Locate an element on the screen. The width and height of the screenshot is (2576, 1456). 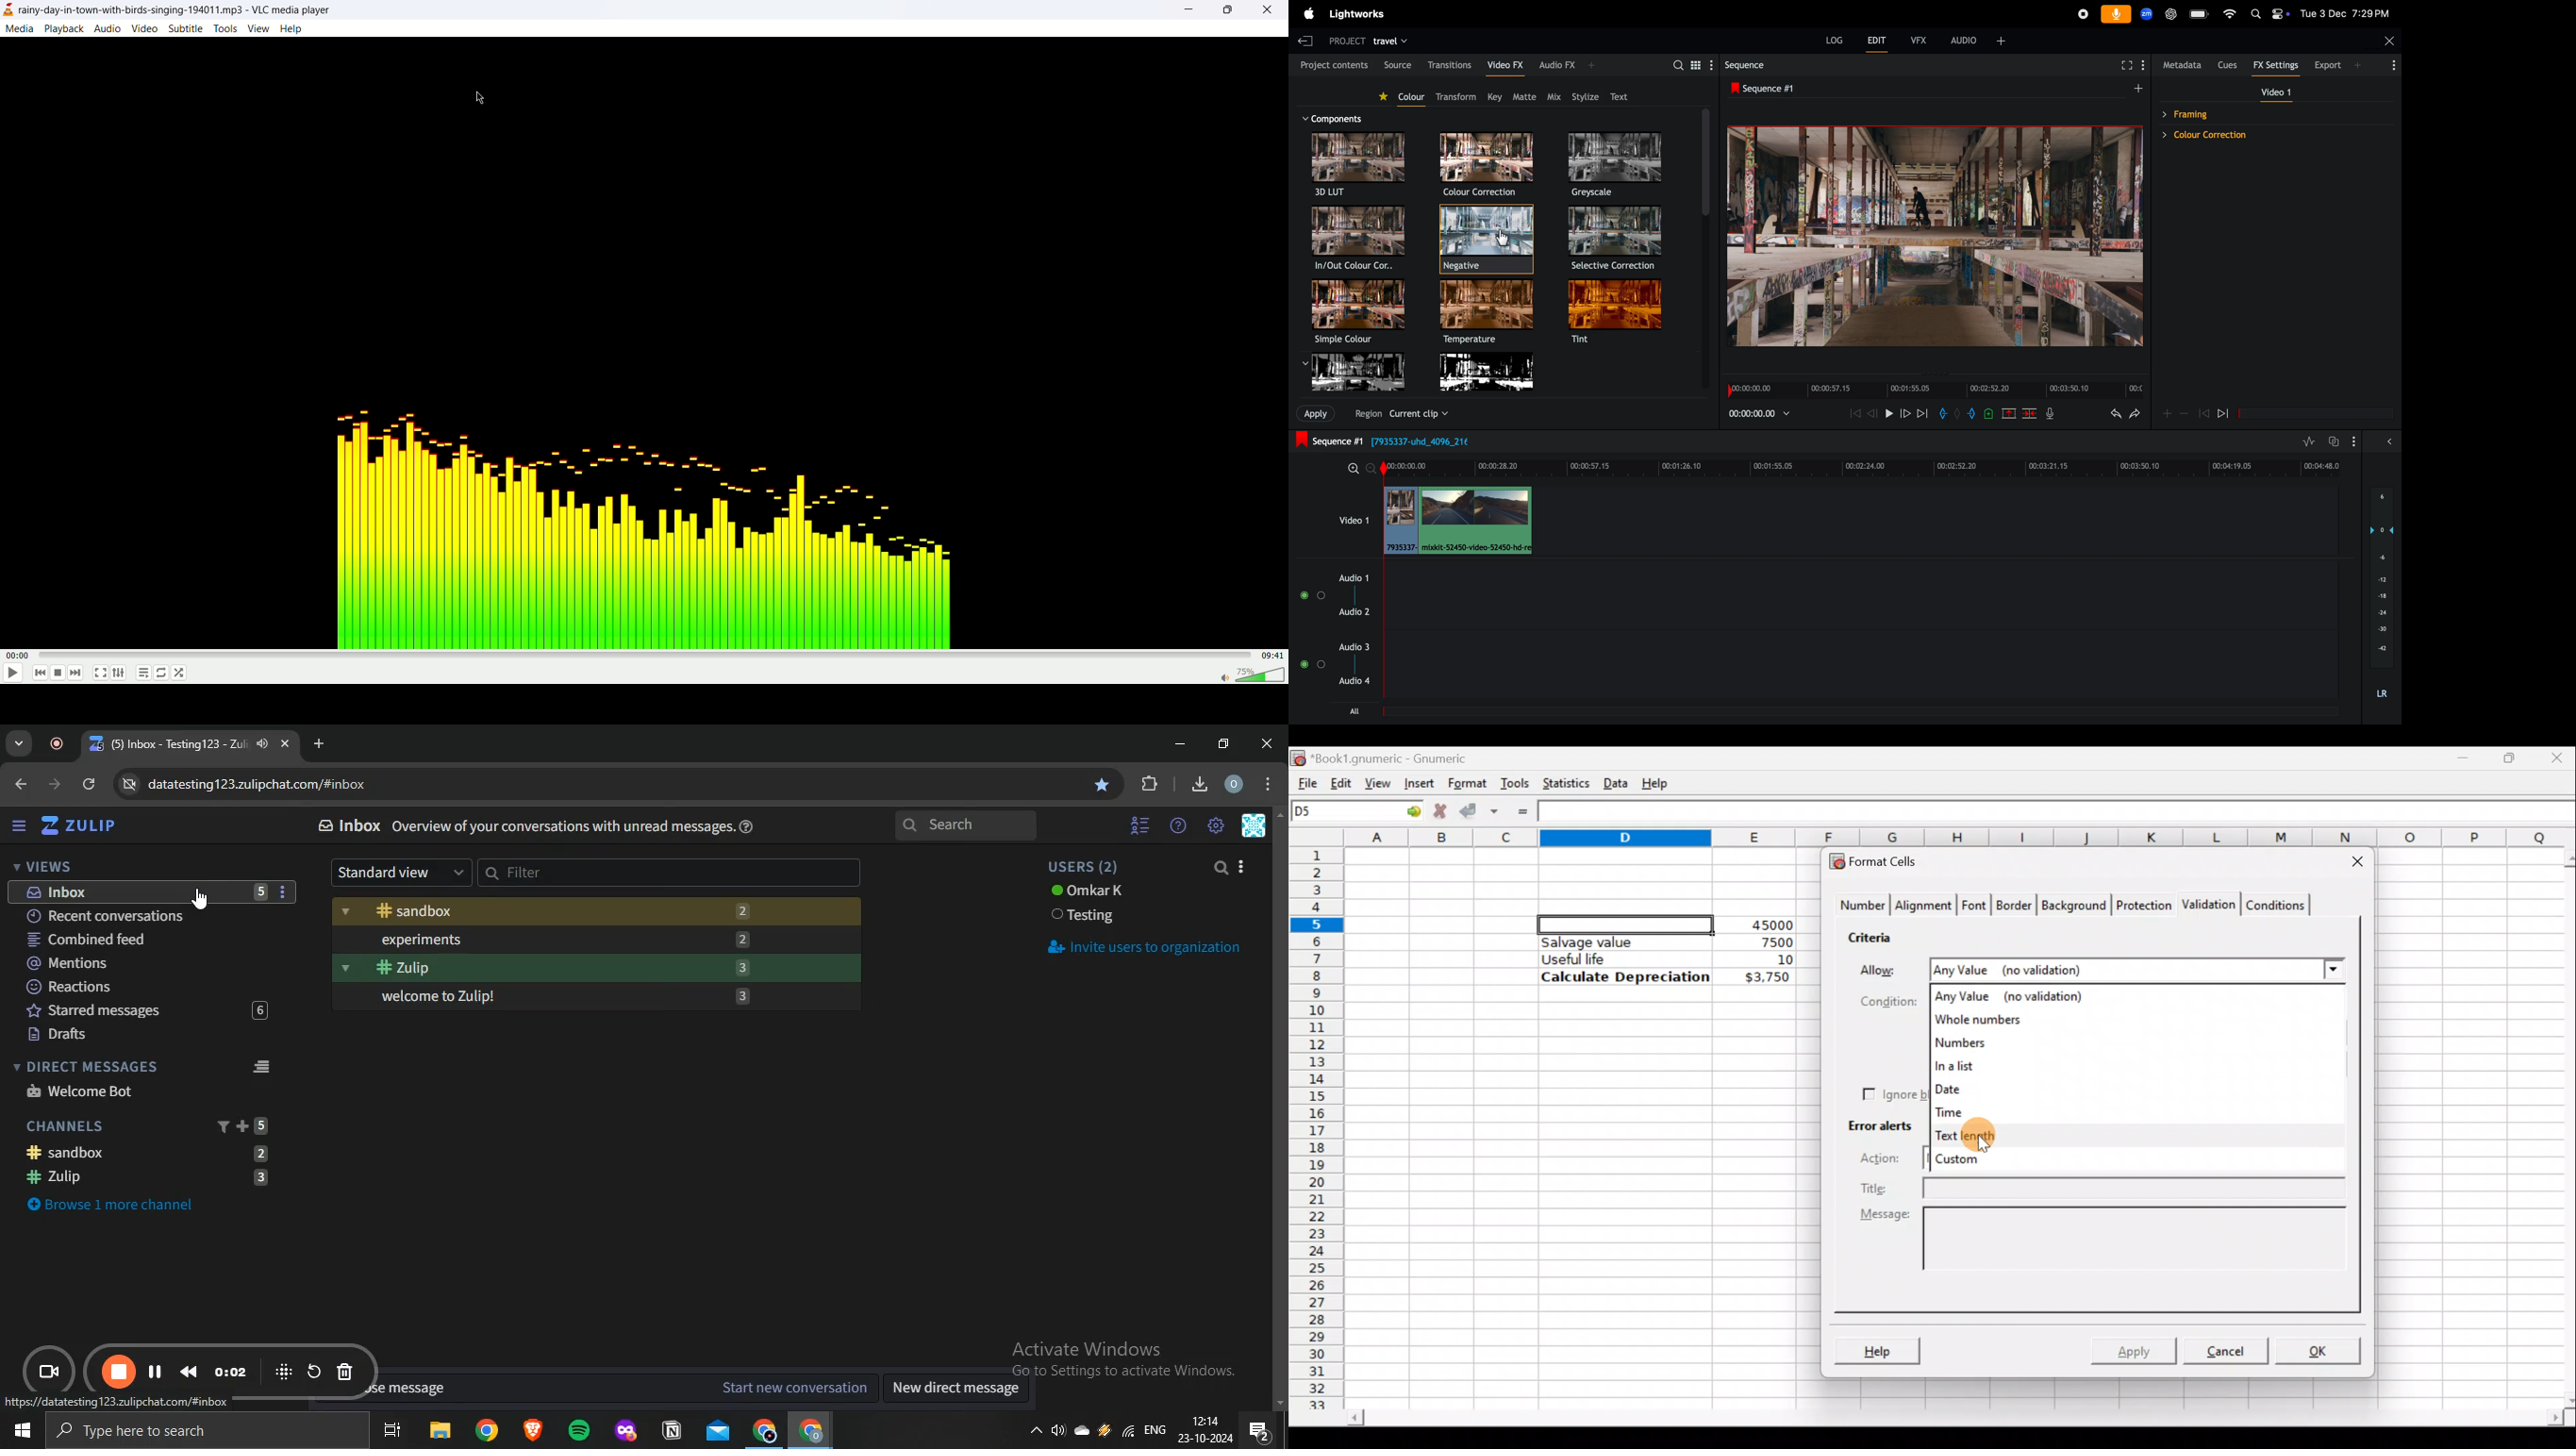
play/pause is located at coordinates (11, 676).